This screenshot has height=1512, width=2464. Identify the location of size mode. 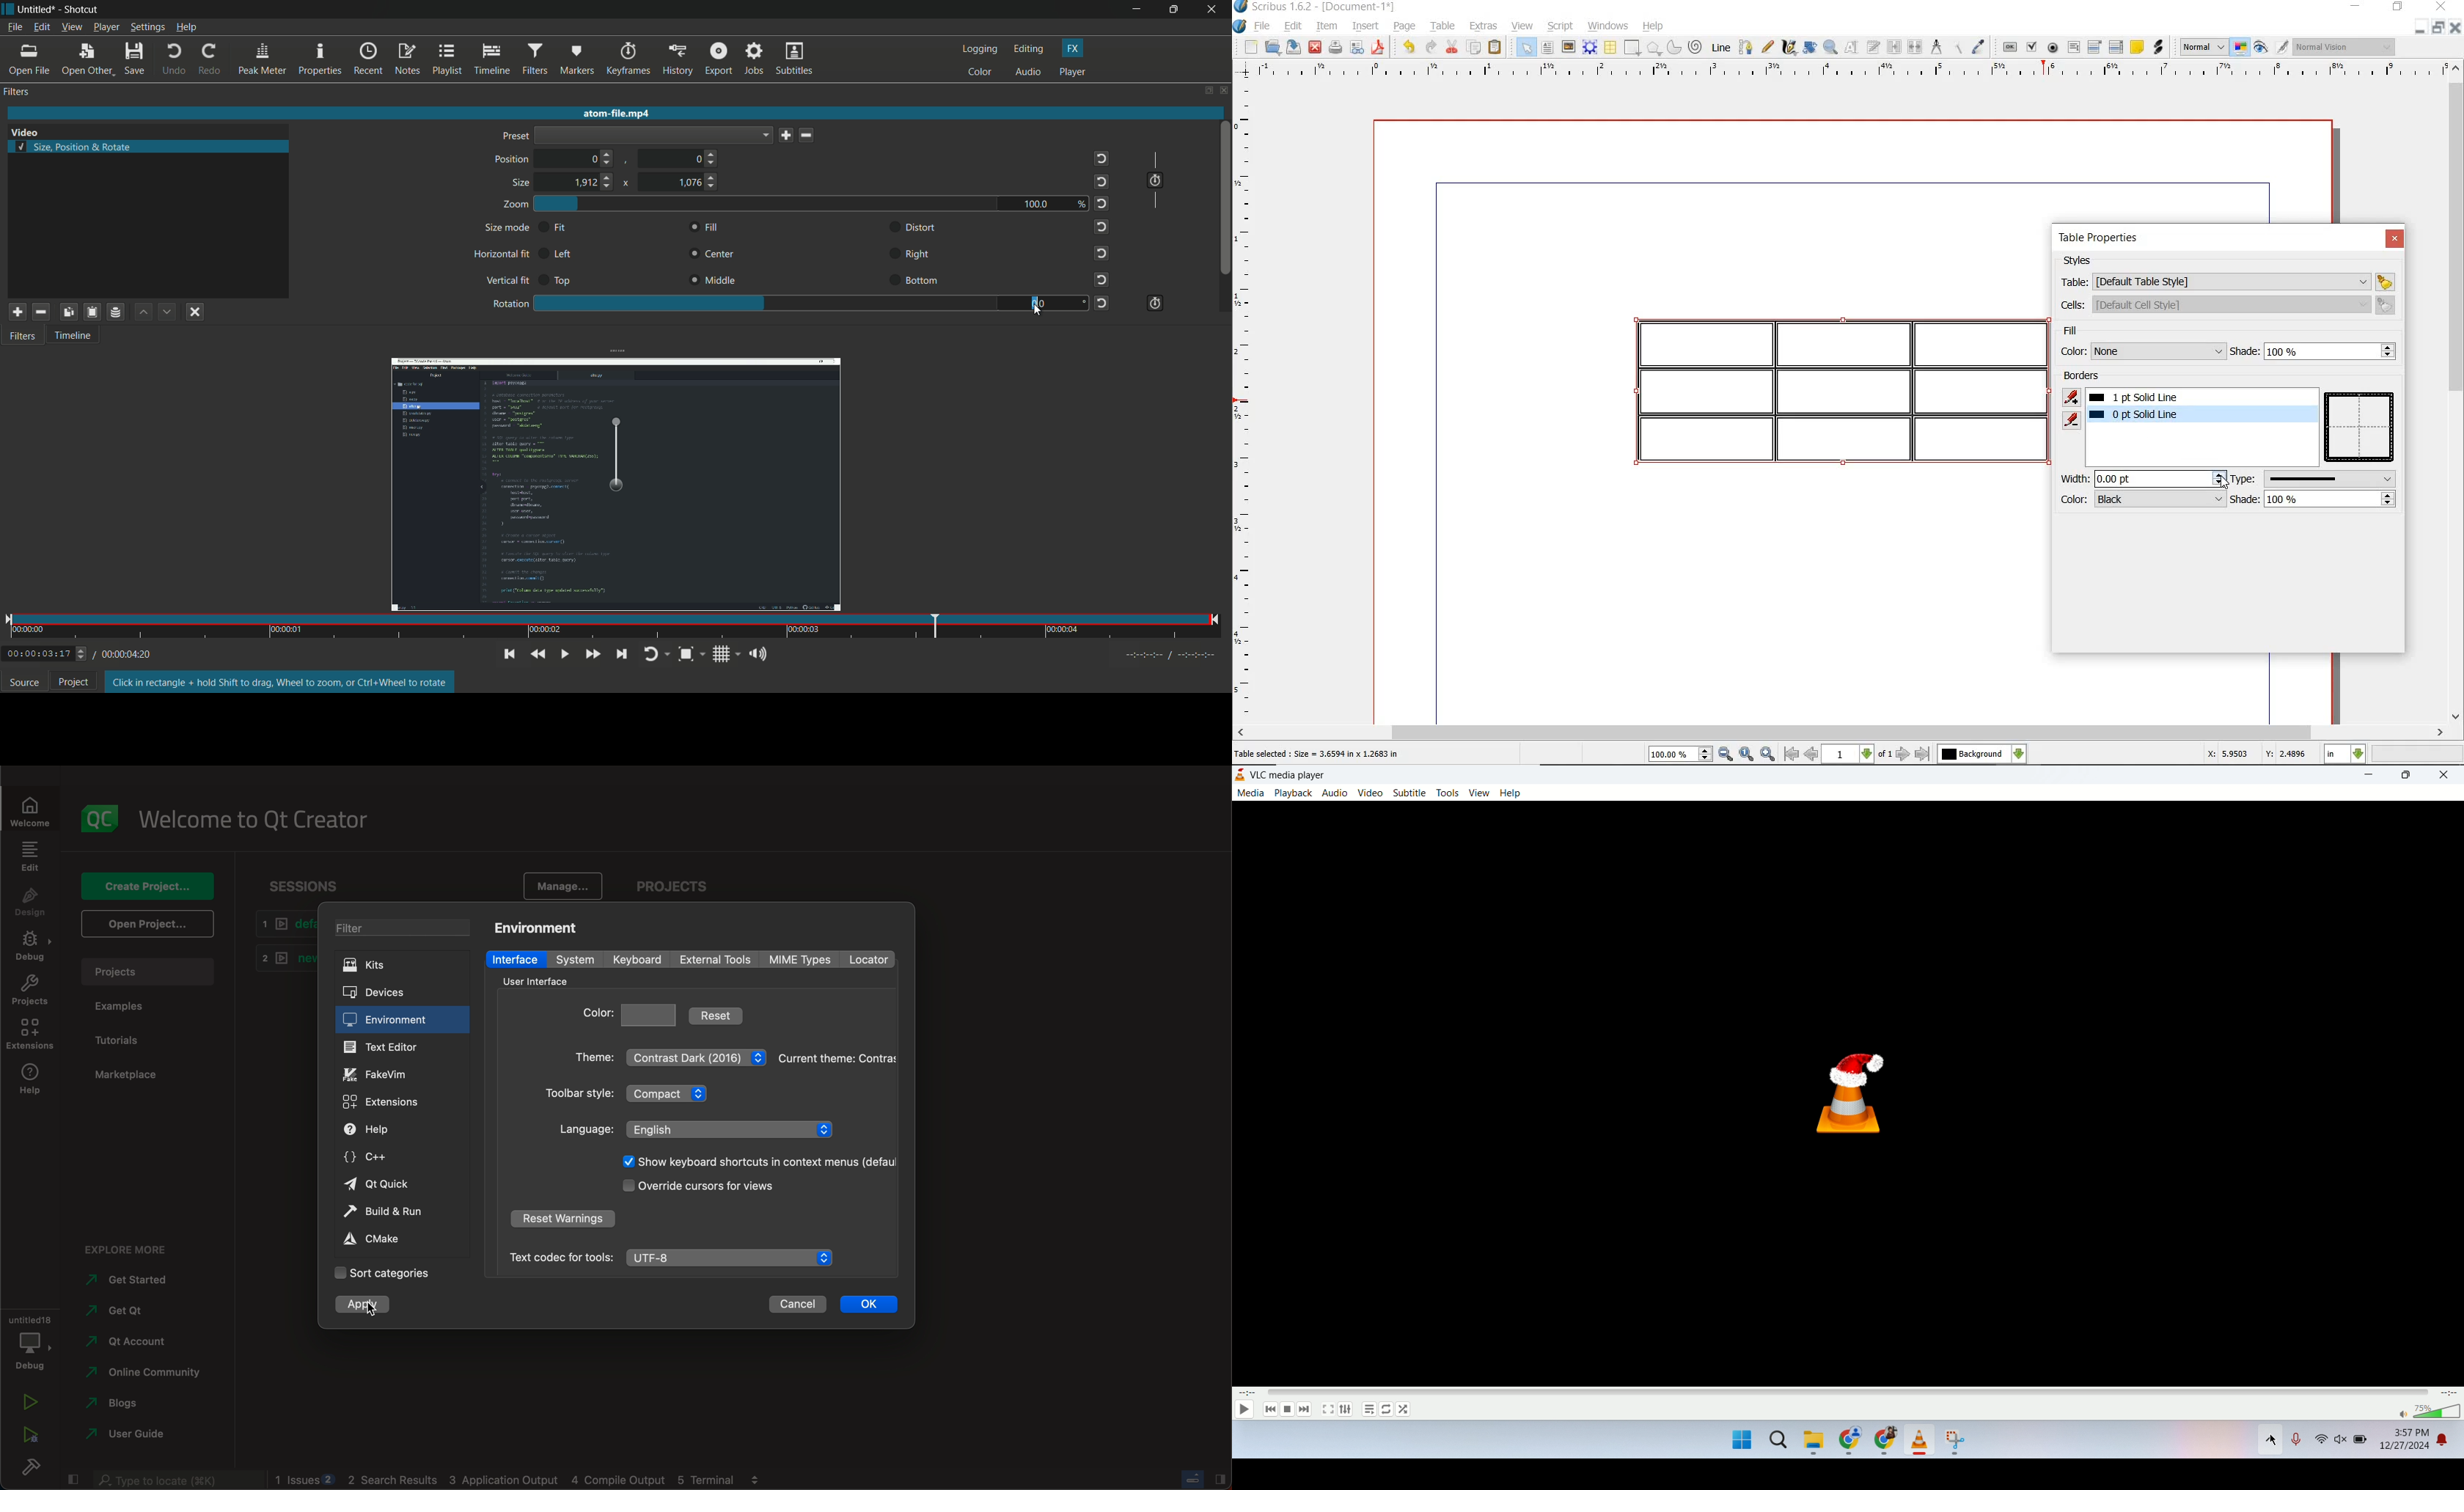
(506, 228).